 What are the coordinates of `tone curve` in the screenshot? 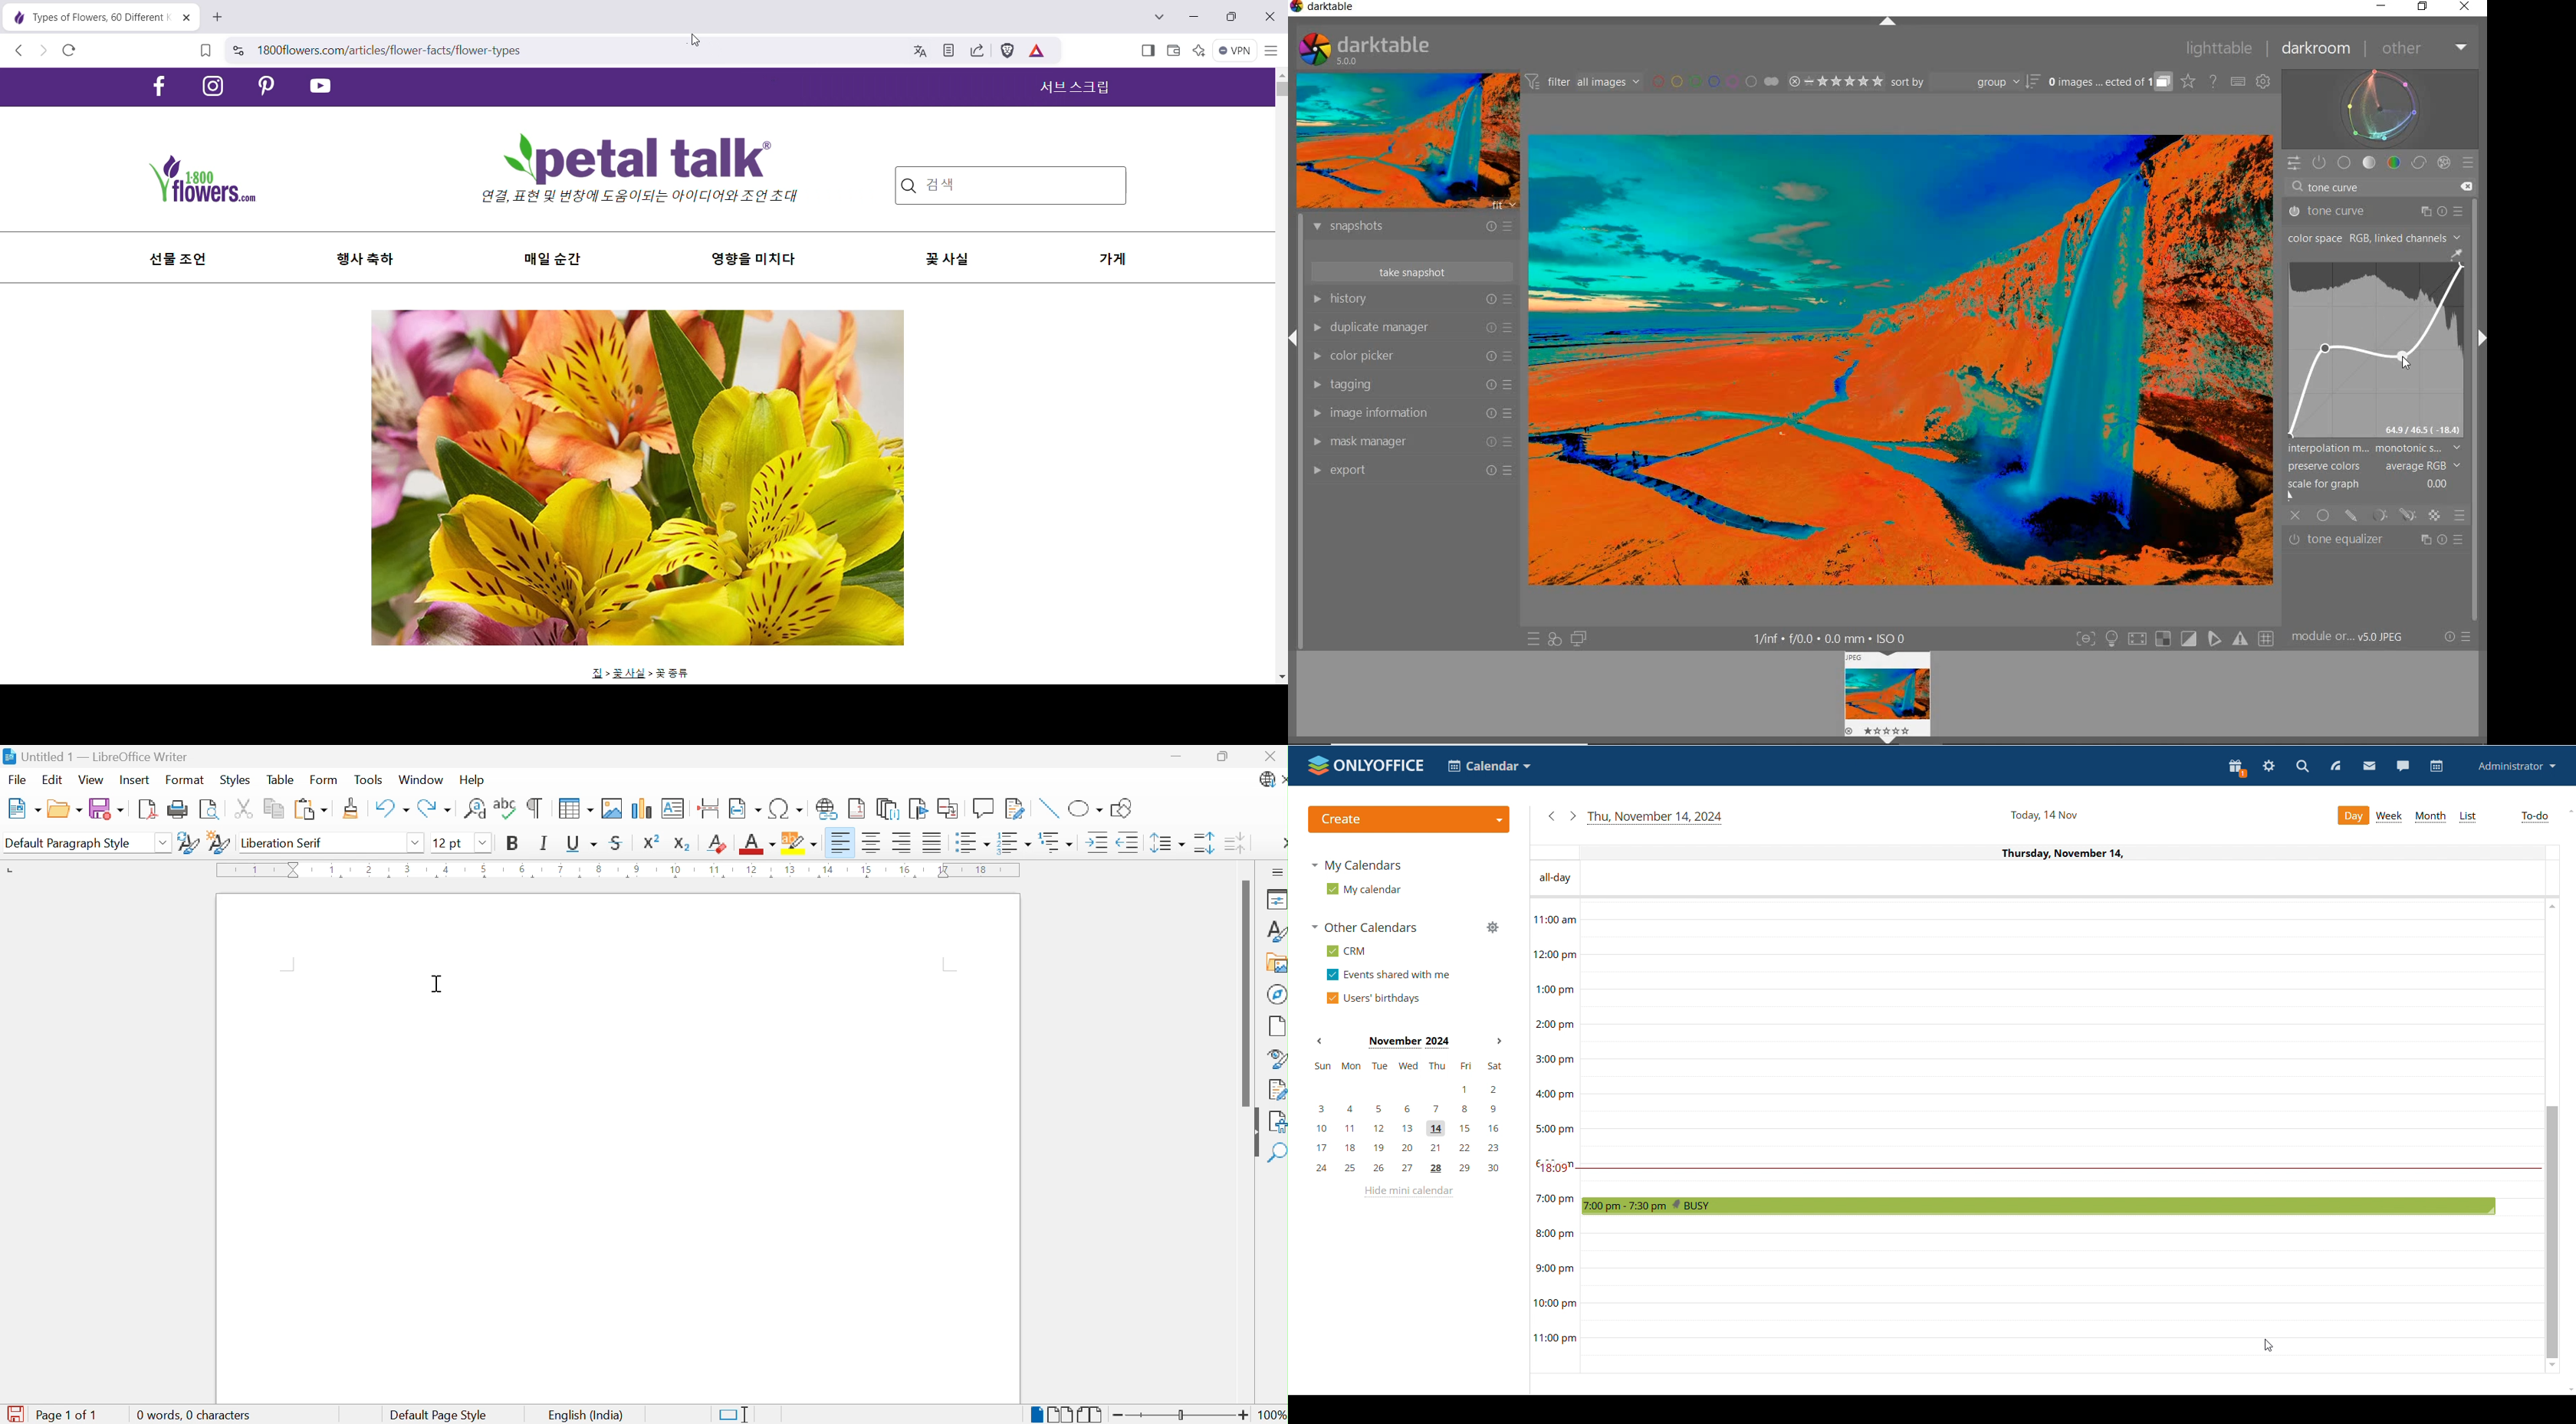 It's located at (2384, 186).